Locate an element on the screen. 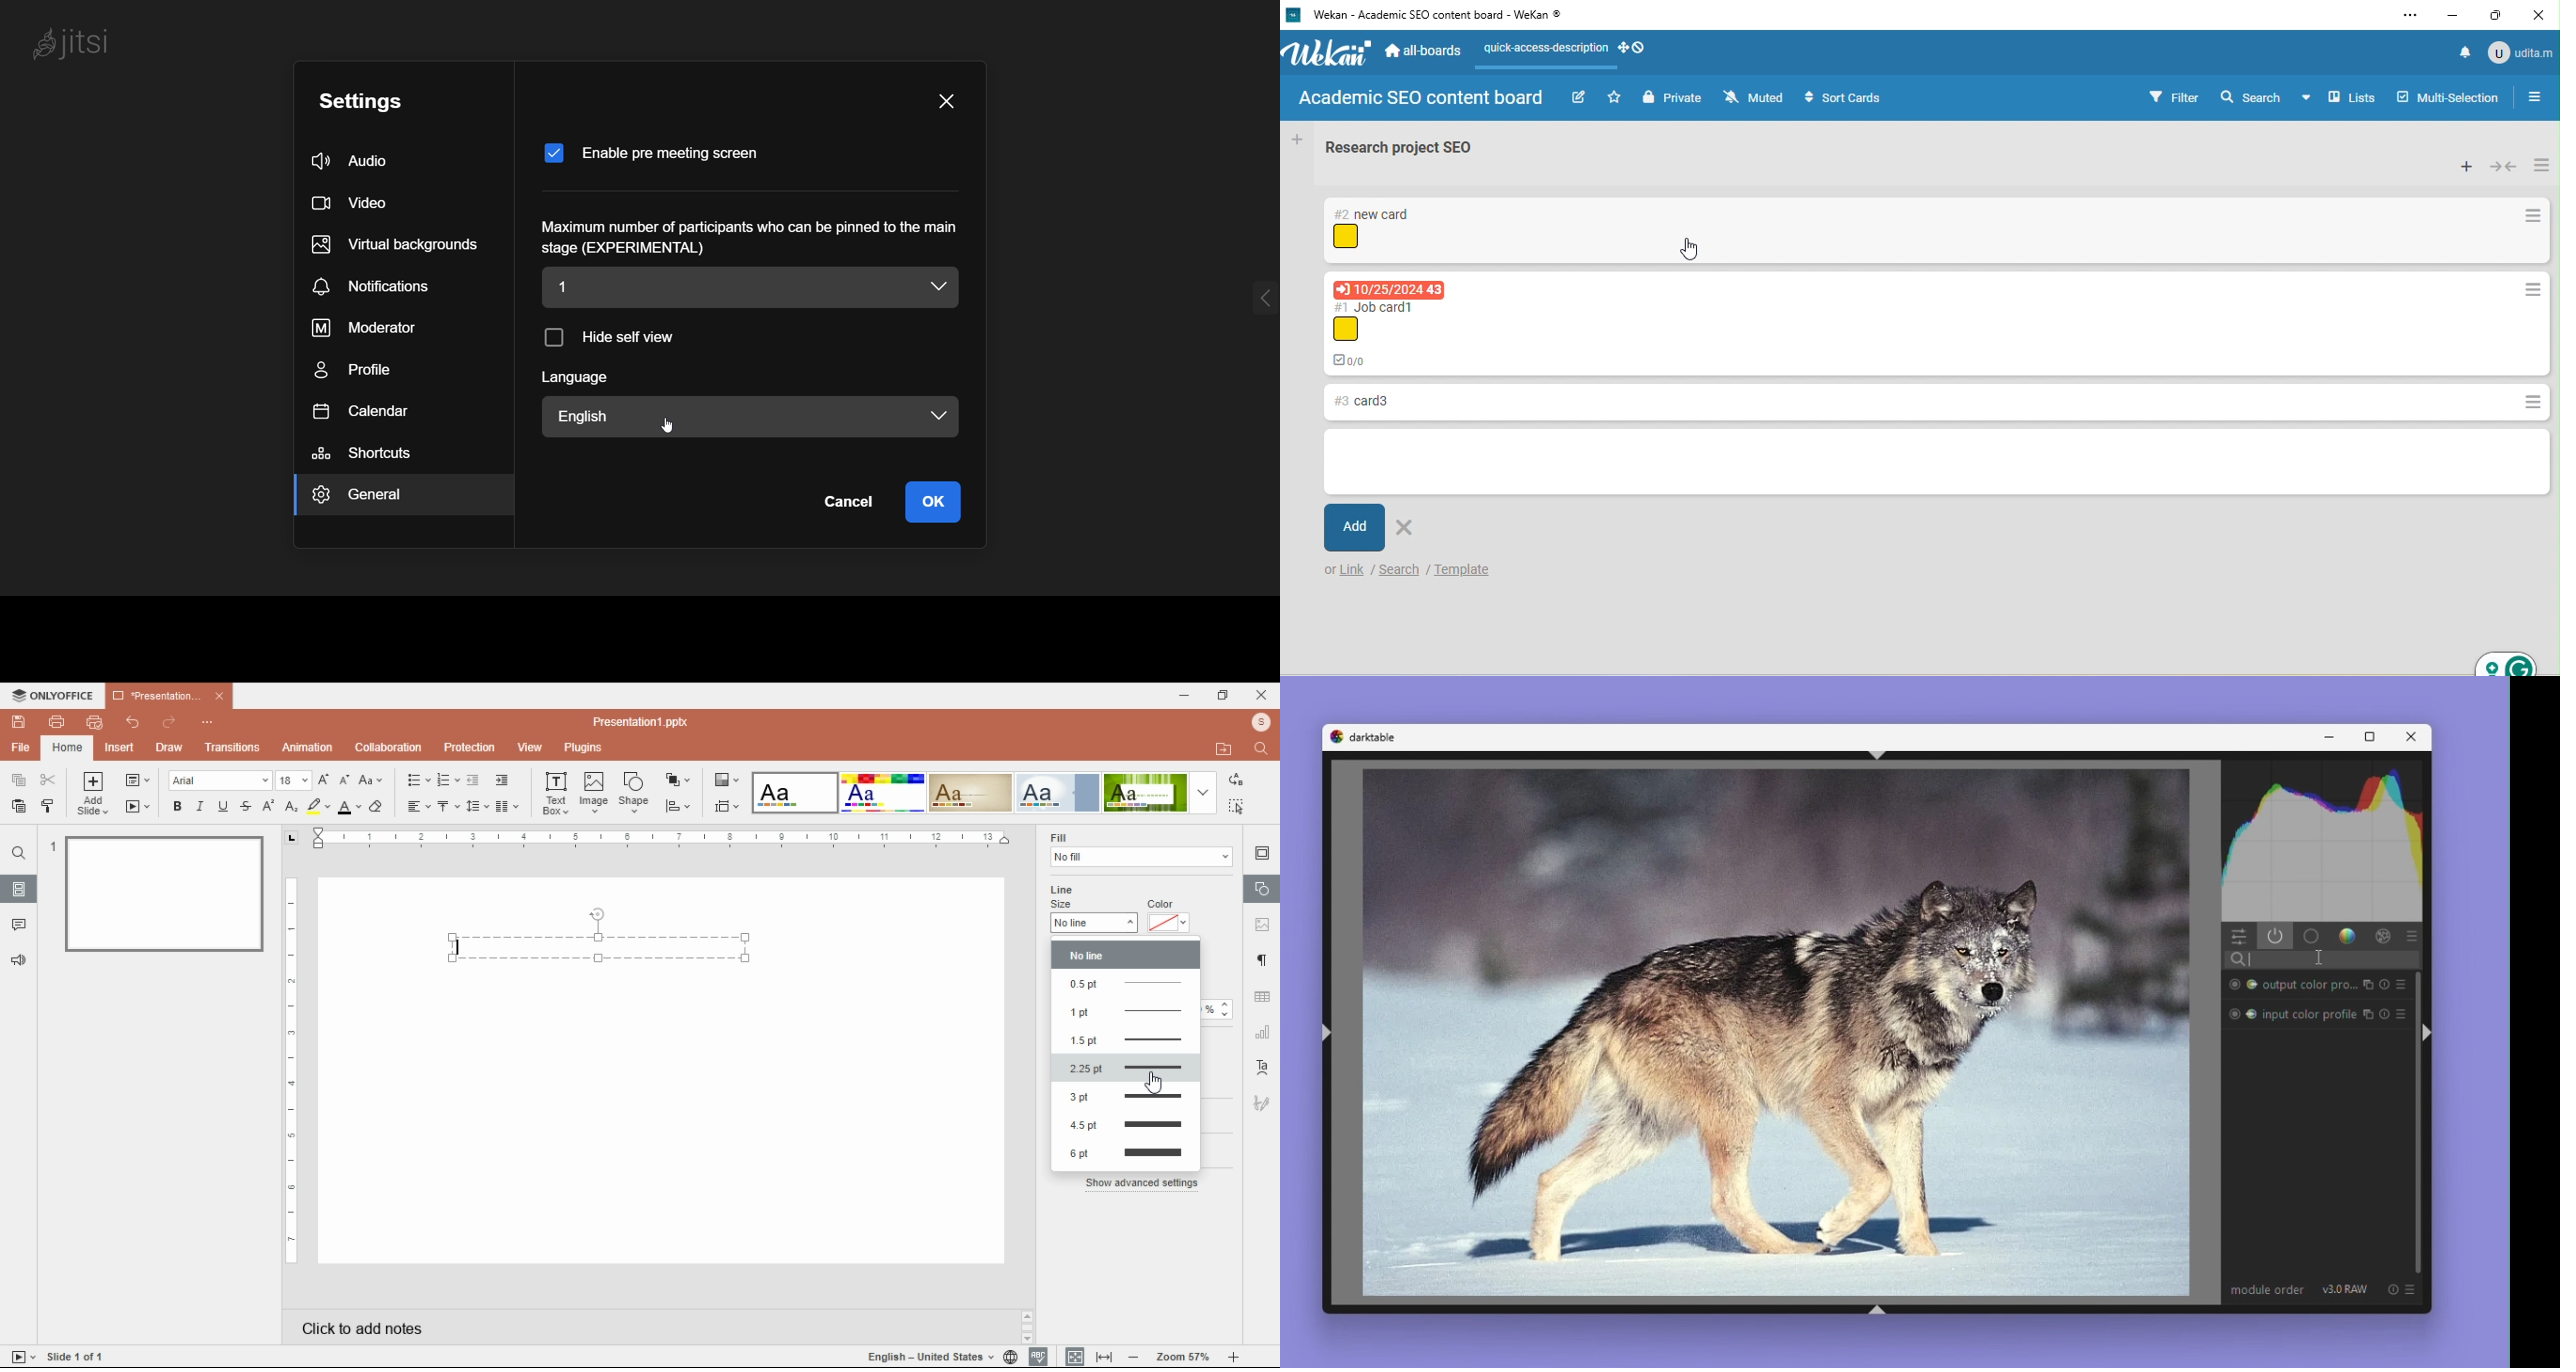 The height and width of the screenshot is (1372, 2576). font size is located at coordinates (293, 780).